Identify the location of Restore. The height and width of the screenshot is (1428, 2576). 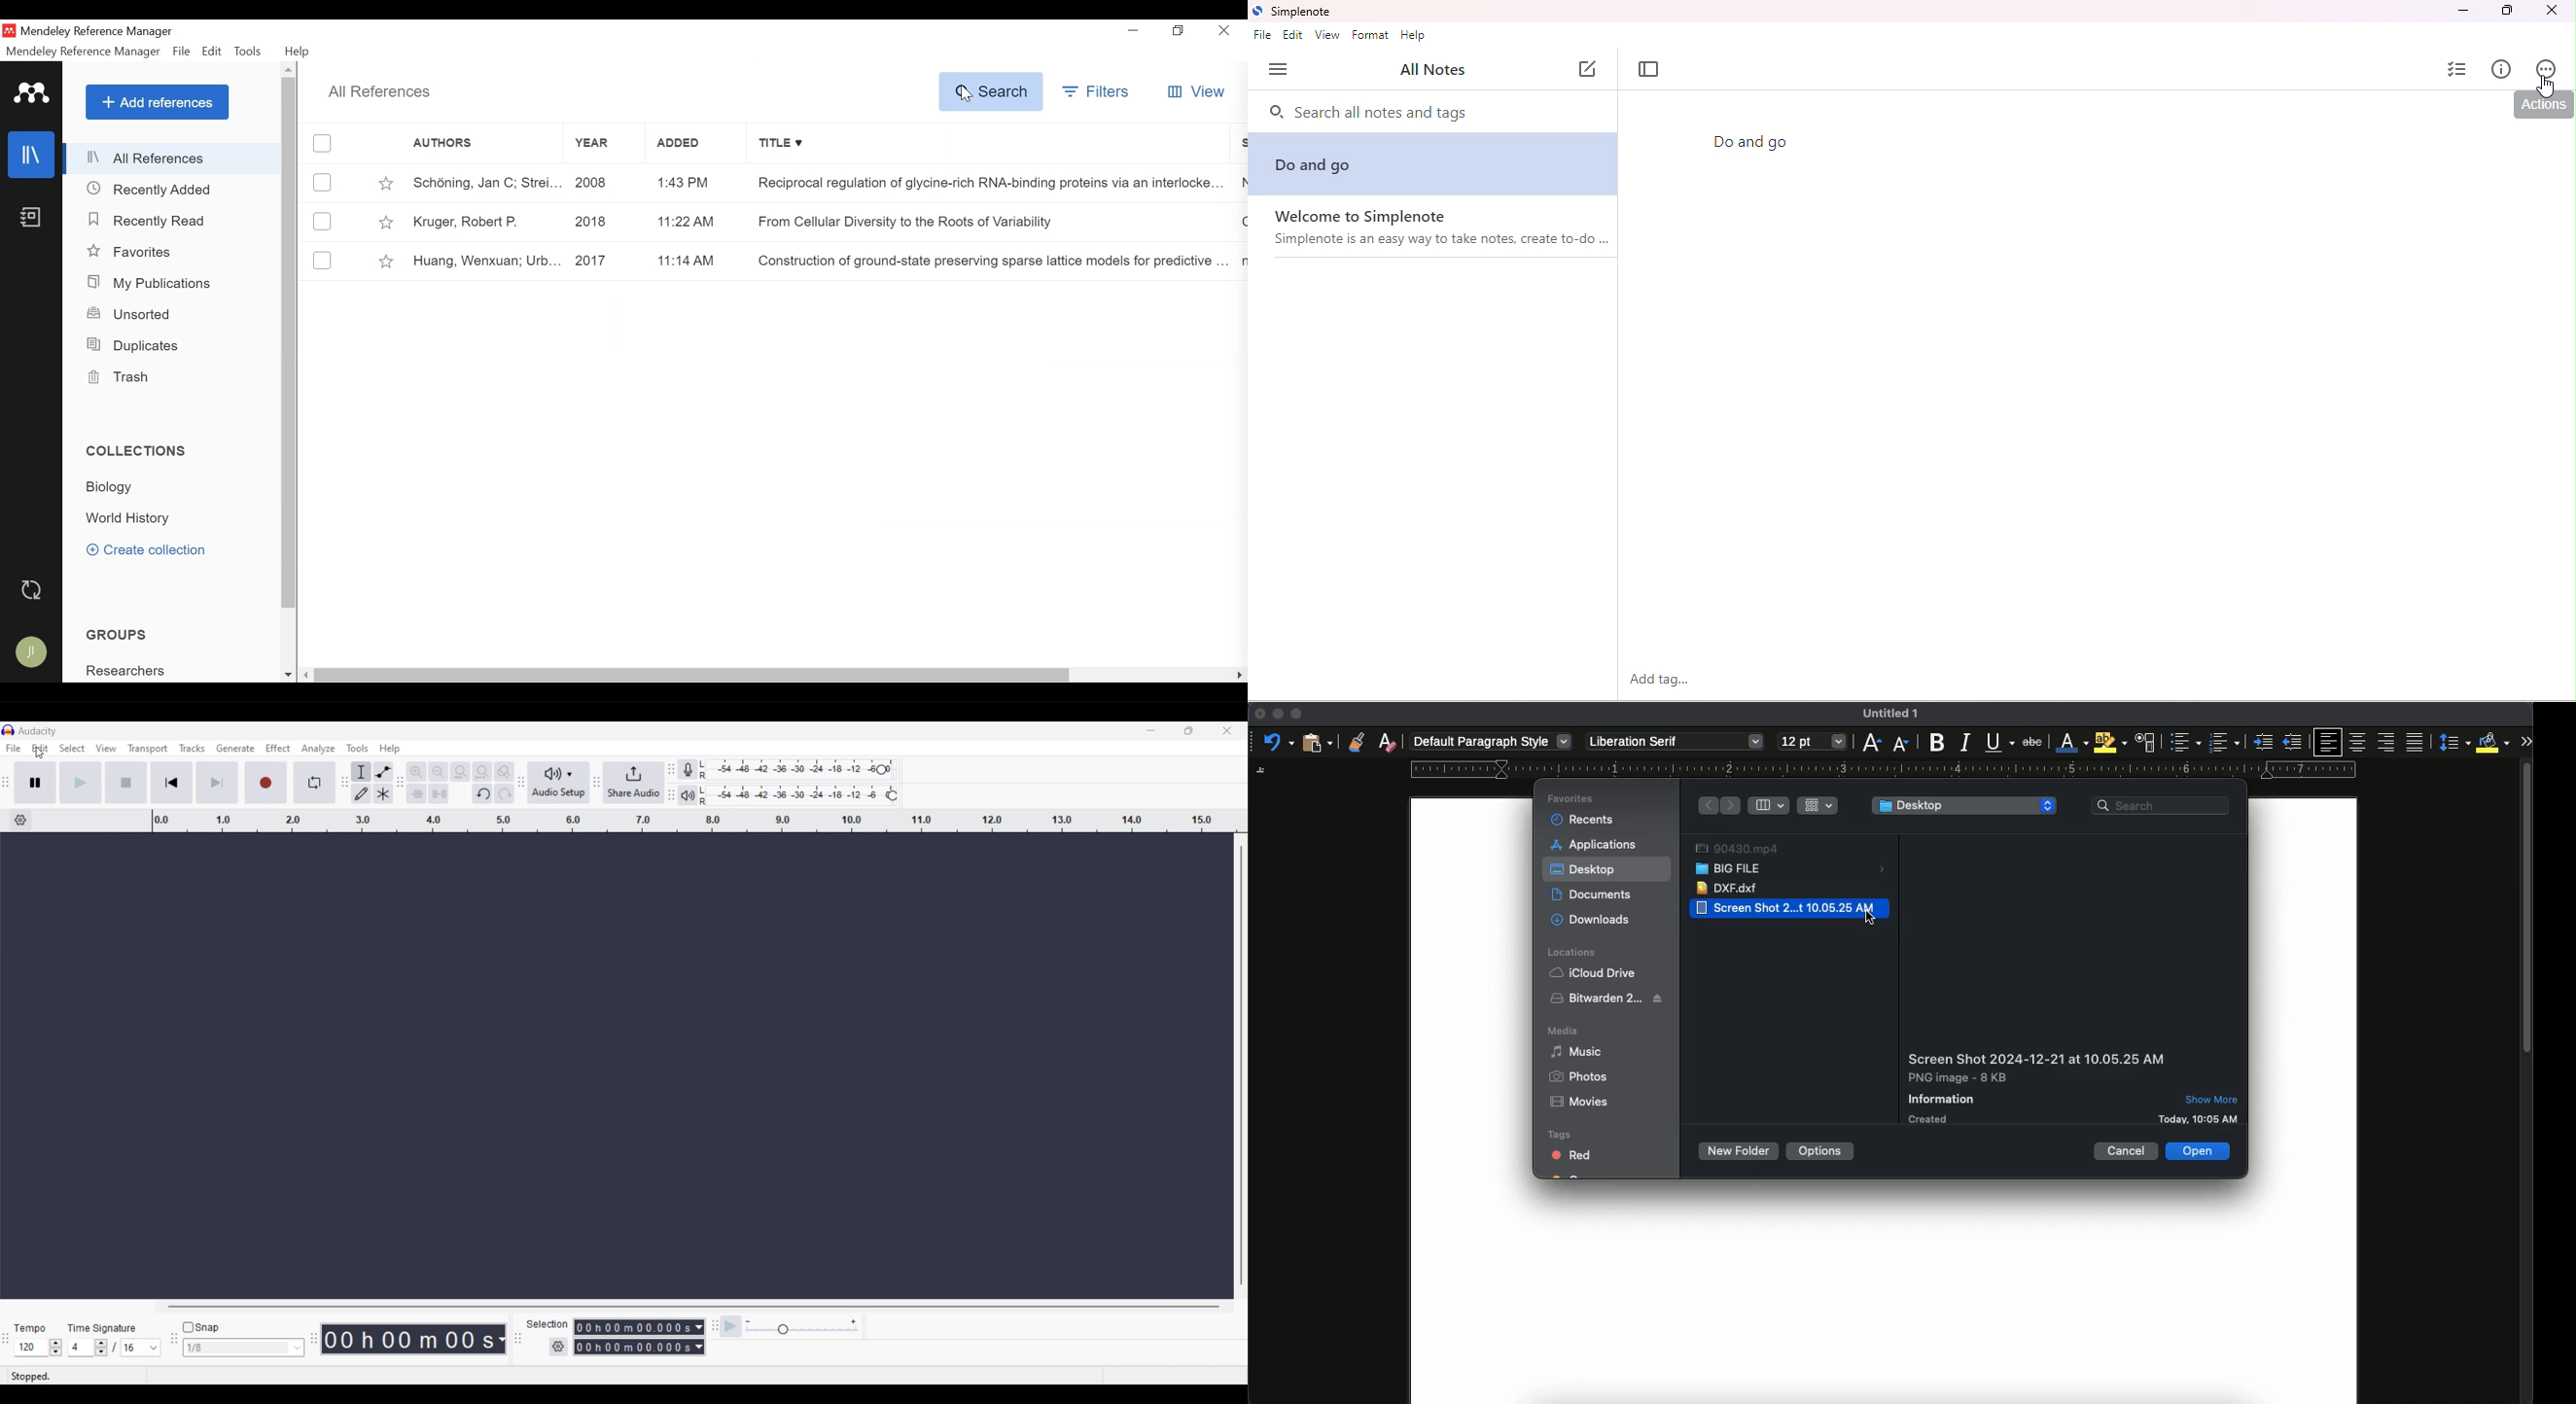
(1179, 30).